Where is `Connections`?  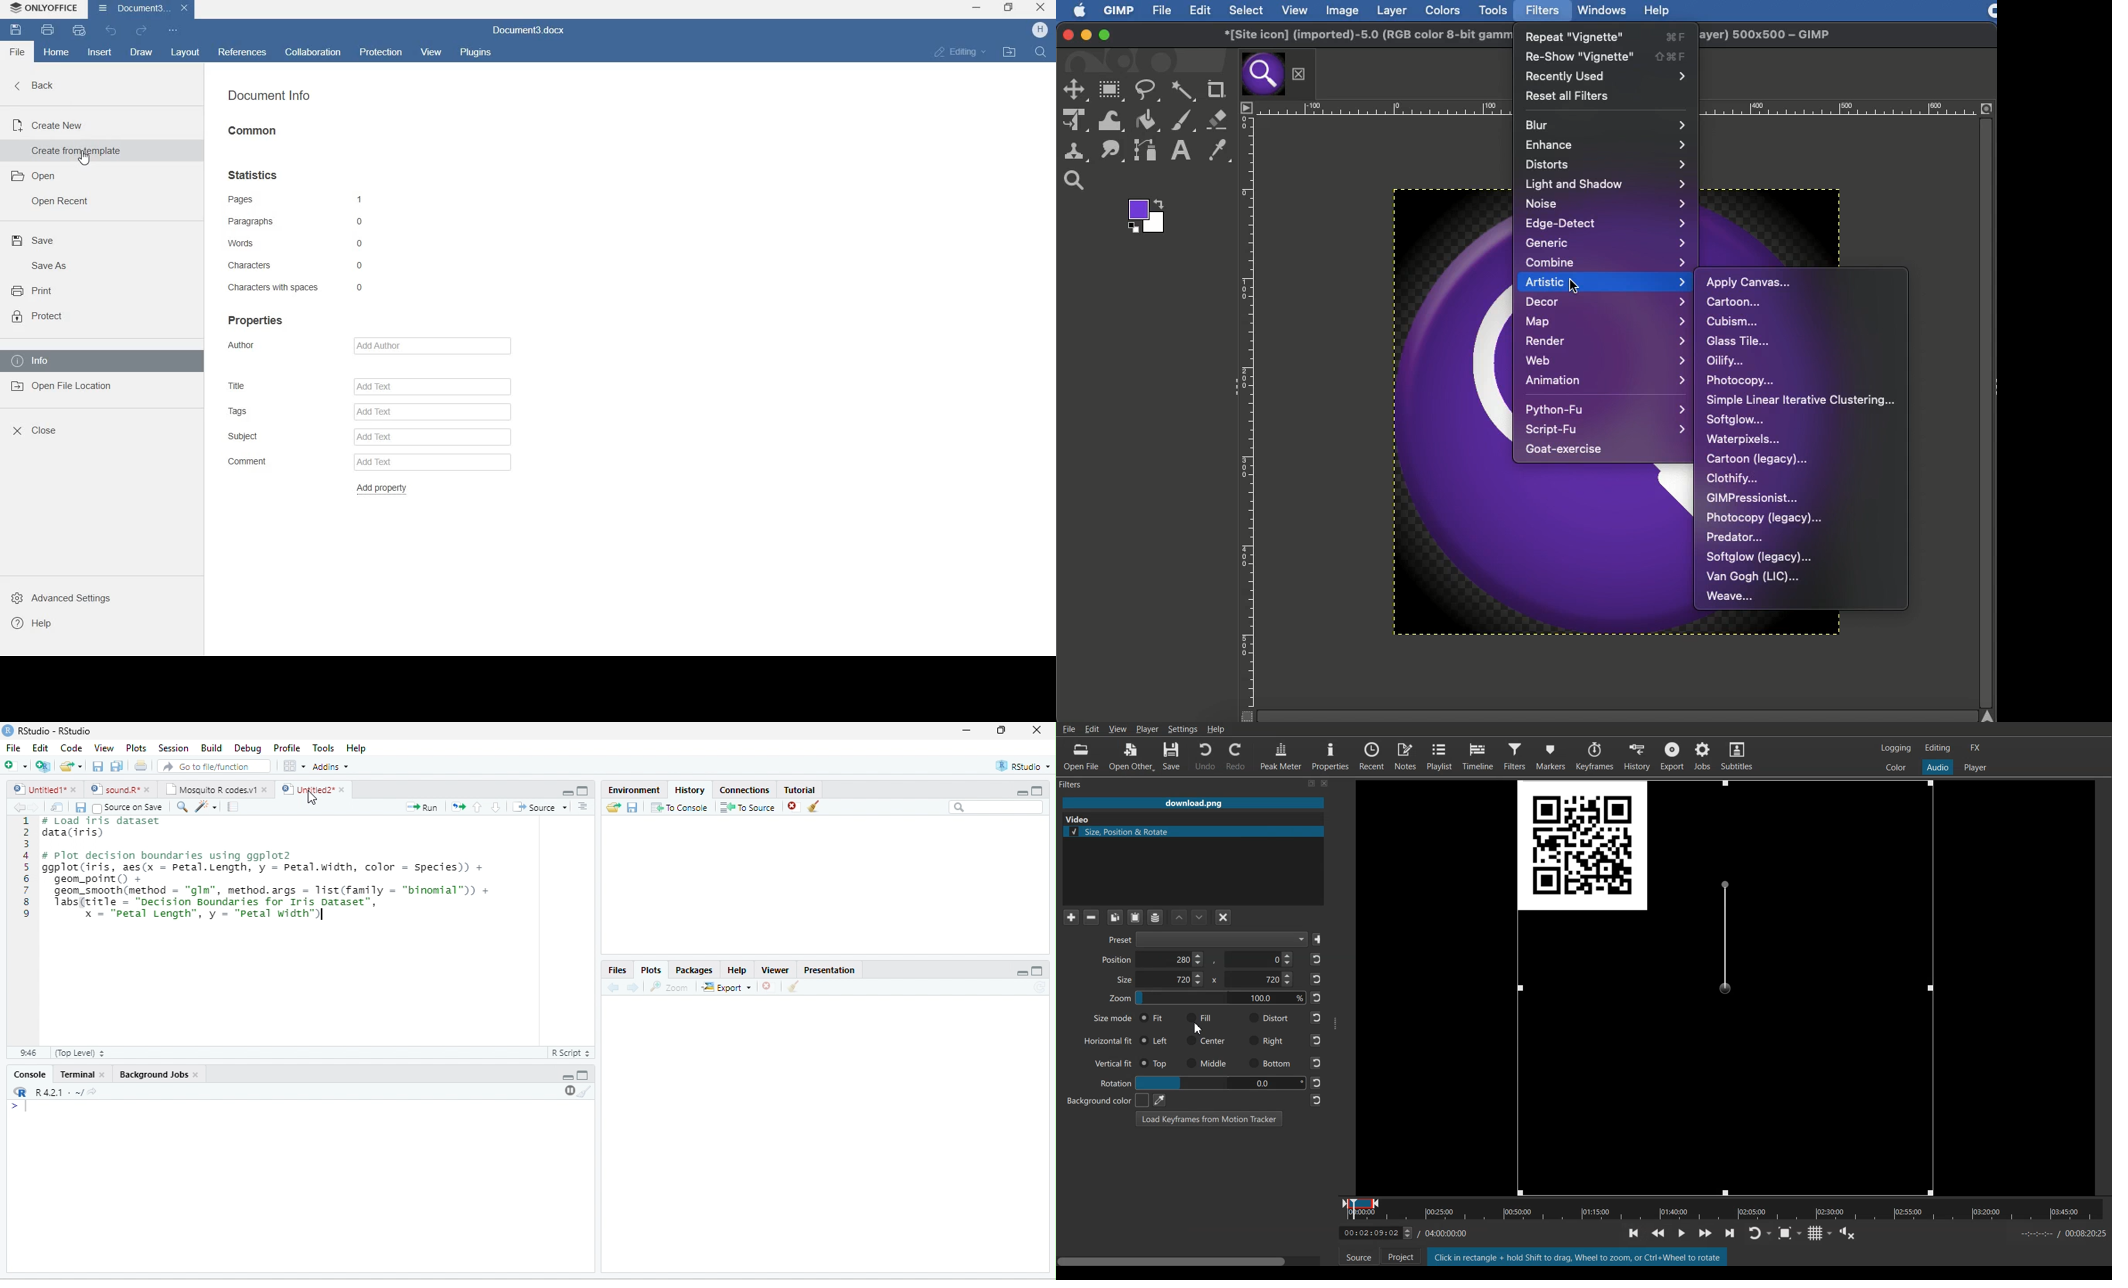 Connections is located at coordinates (744, 790).